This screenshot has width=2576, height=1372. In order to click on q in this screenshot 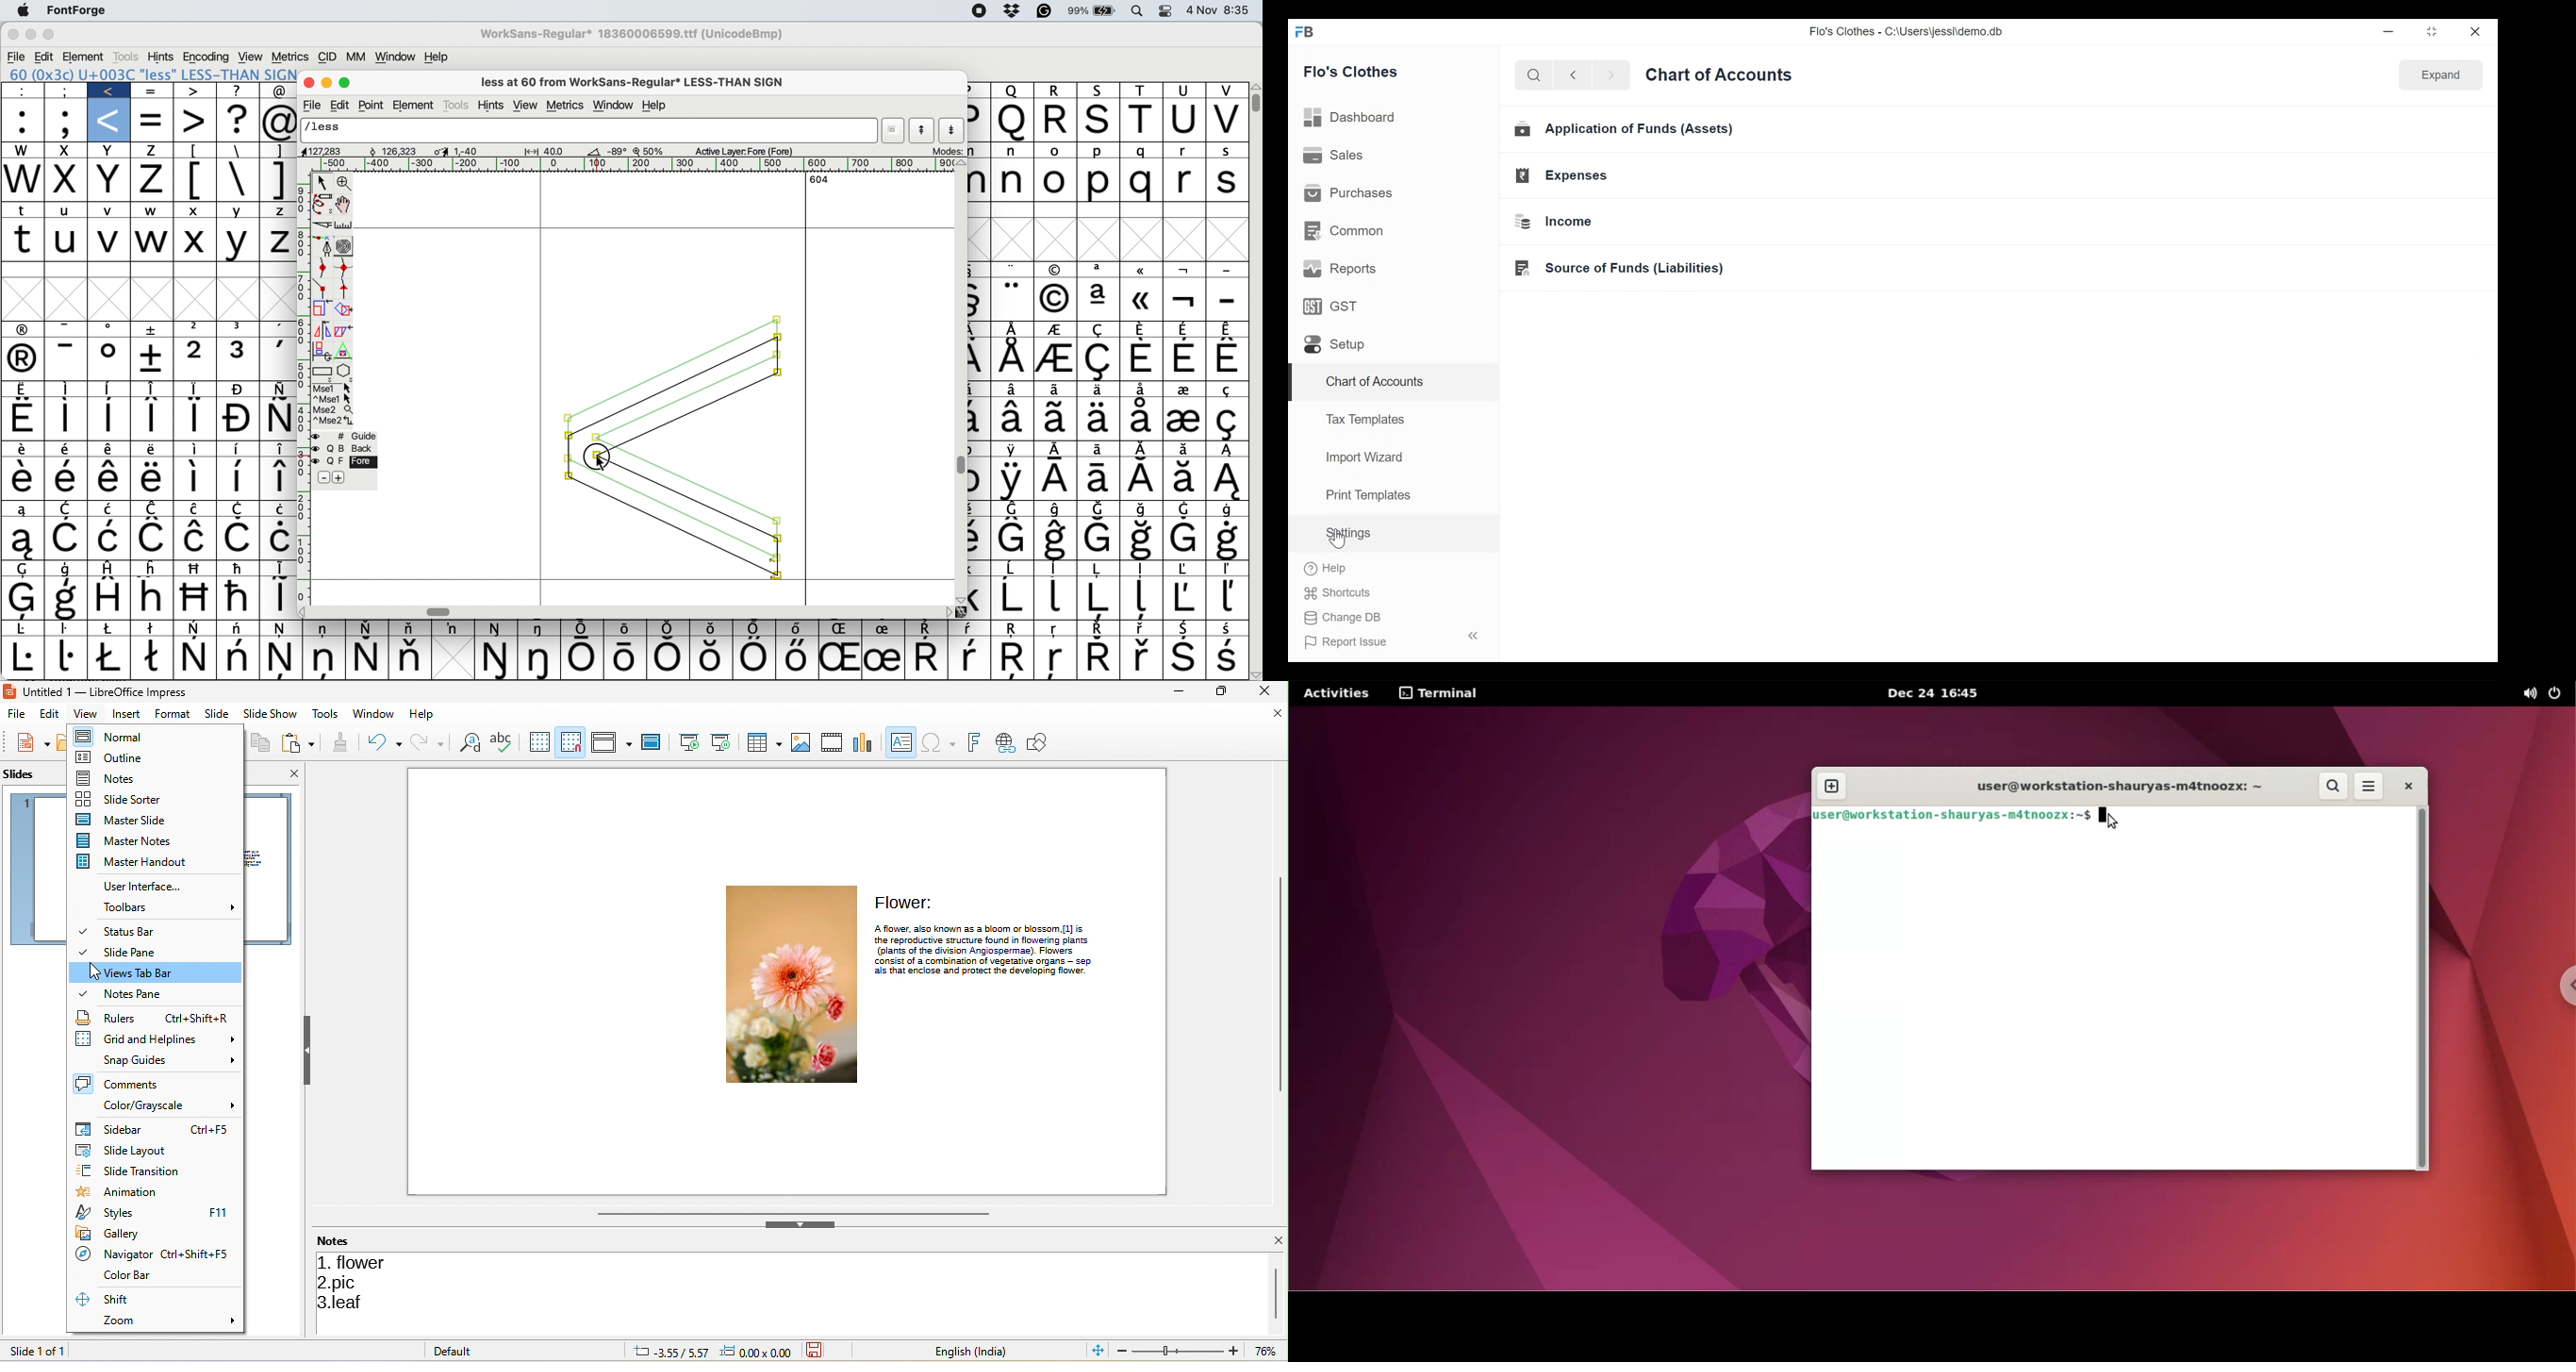, I will do `click(1143, 180)`.